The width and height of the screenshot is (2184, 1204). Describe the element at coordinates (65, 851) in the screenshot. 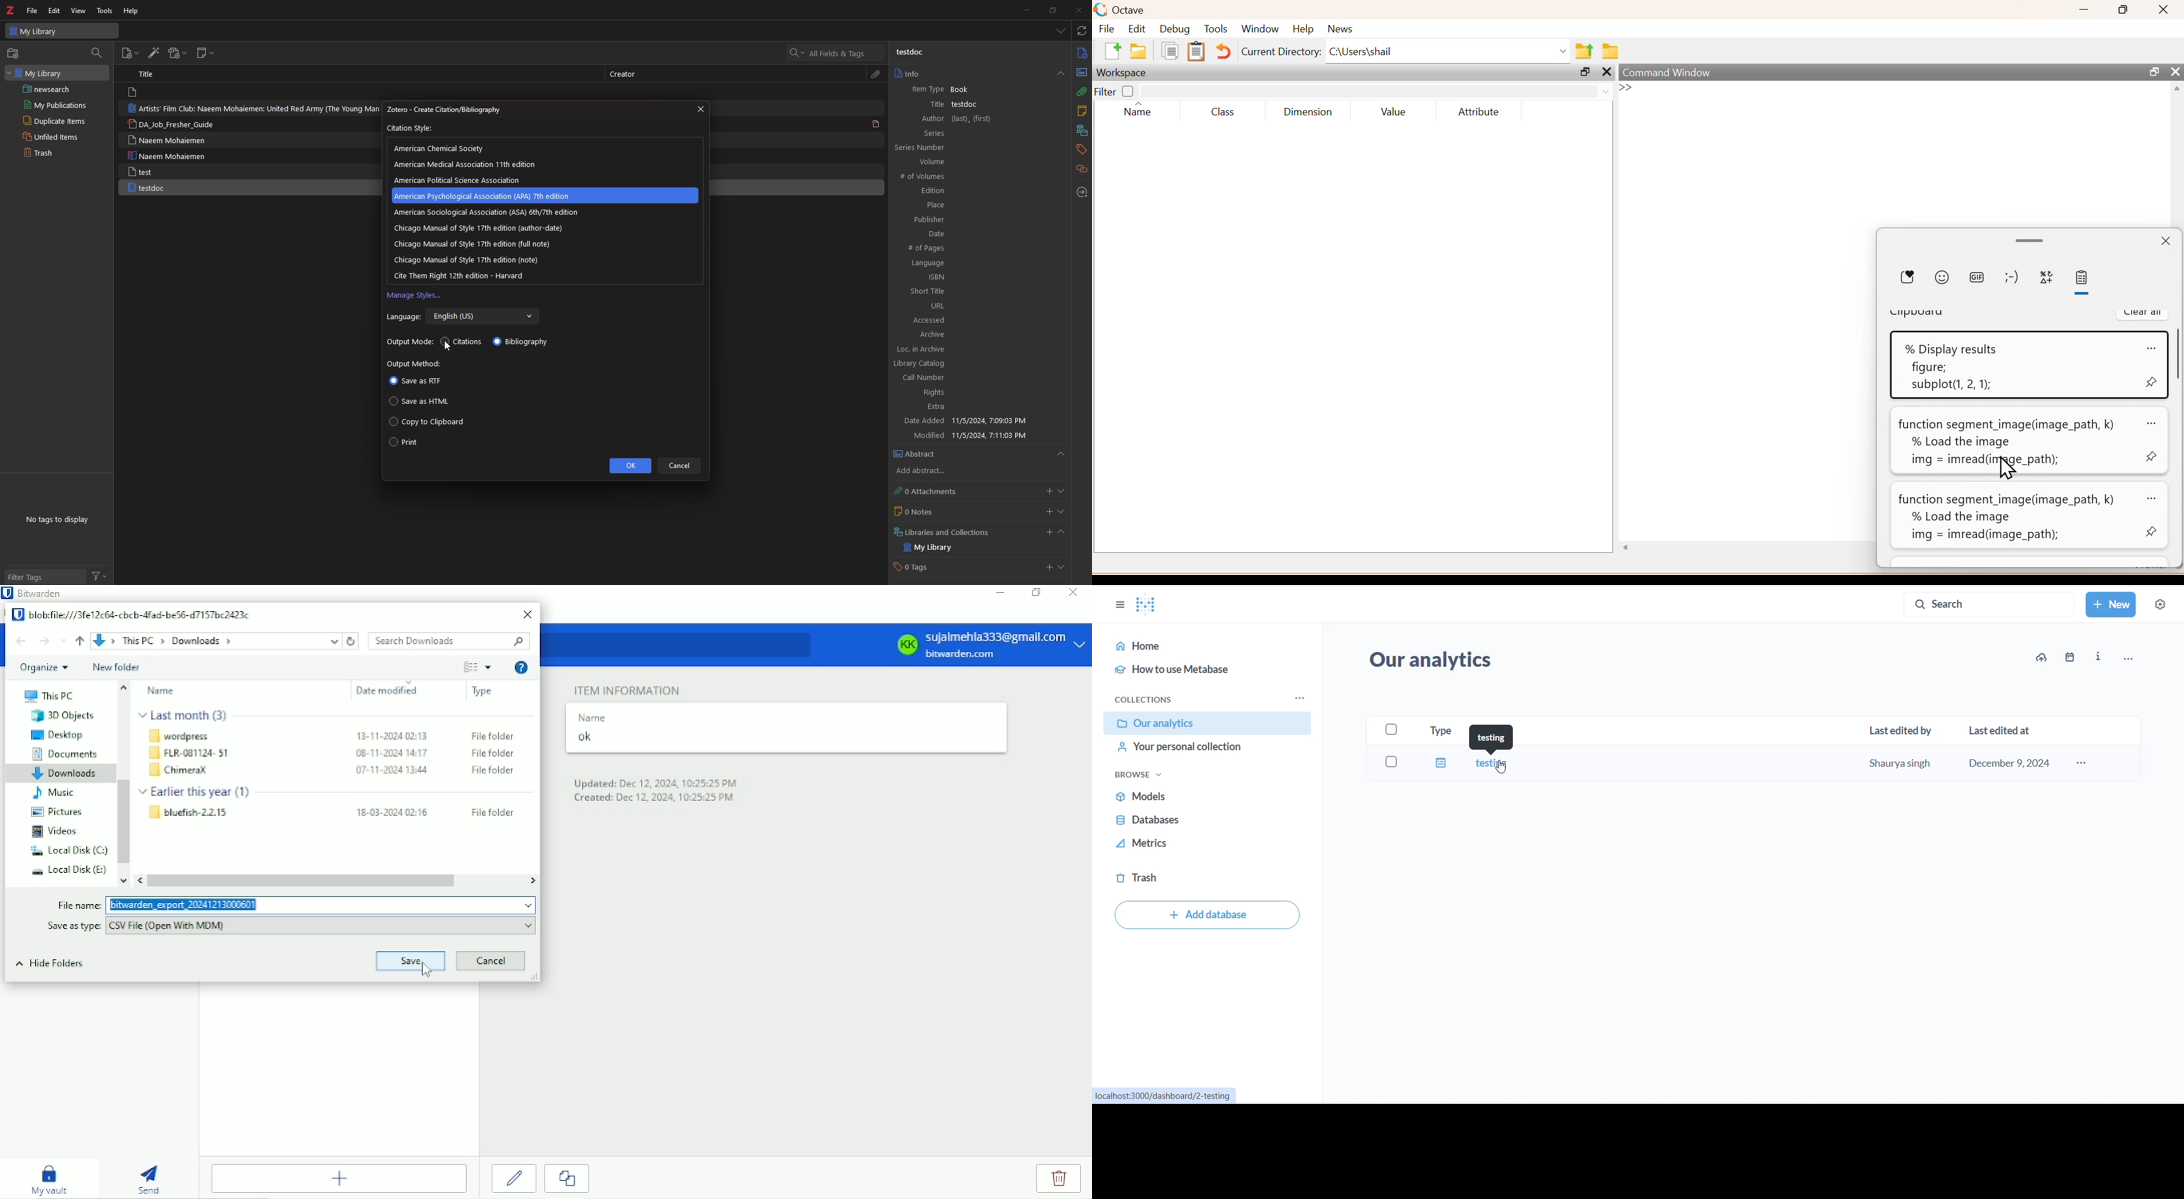

I see `Local disk (C:)` at that location.